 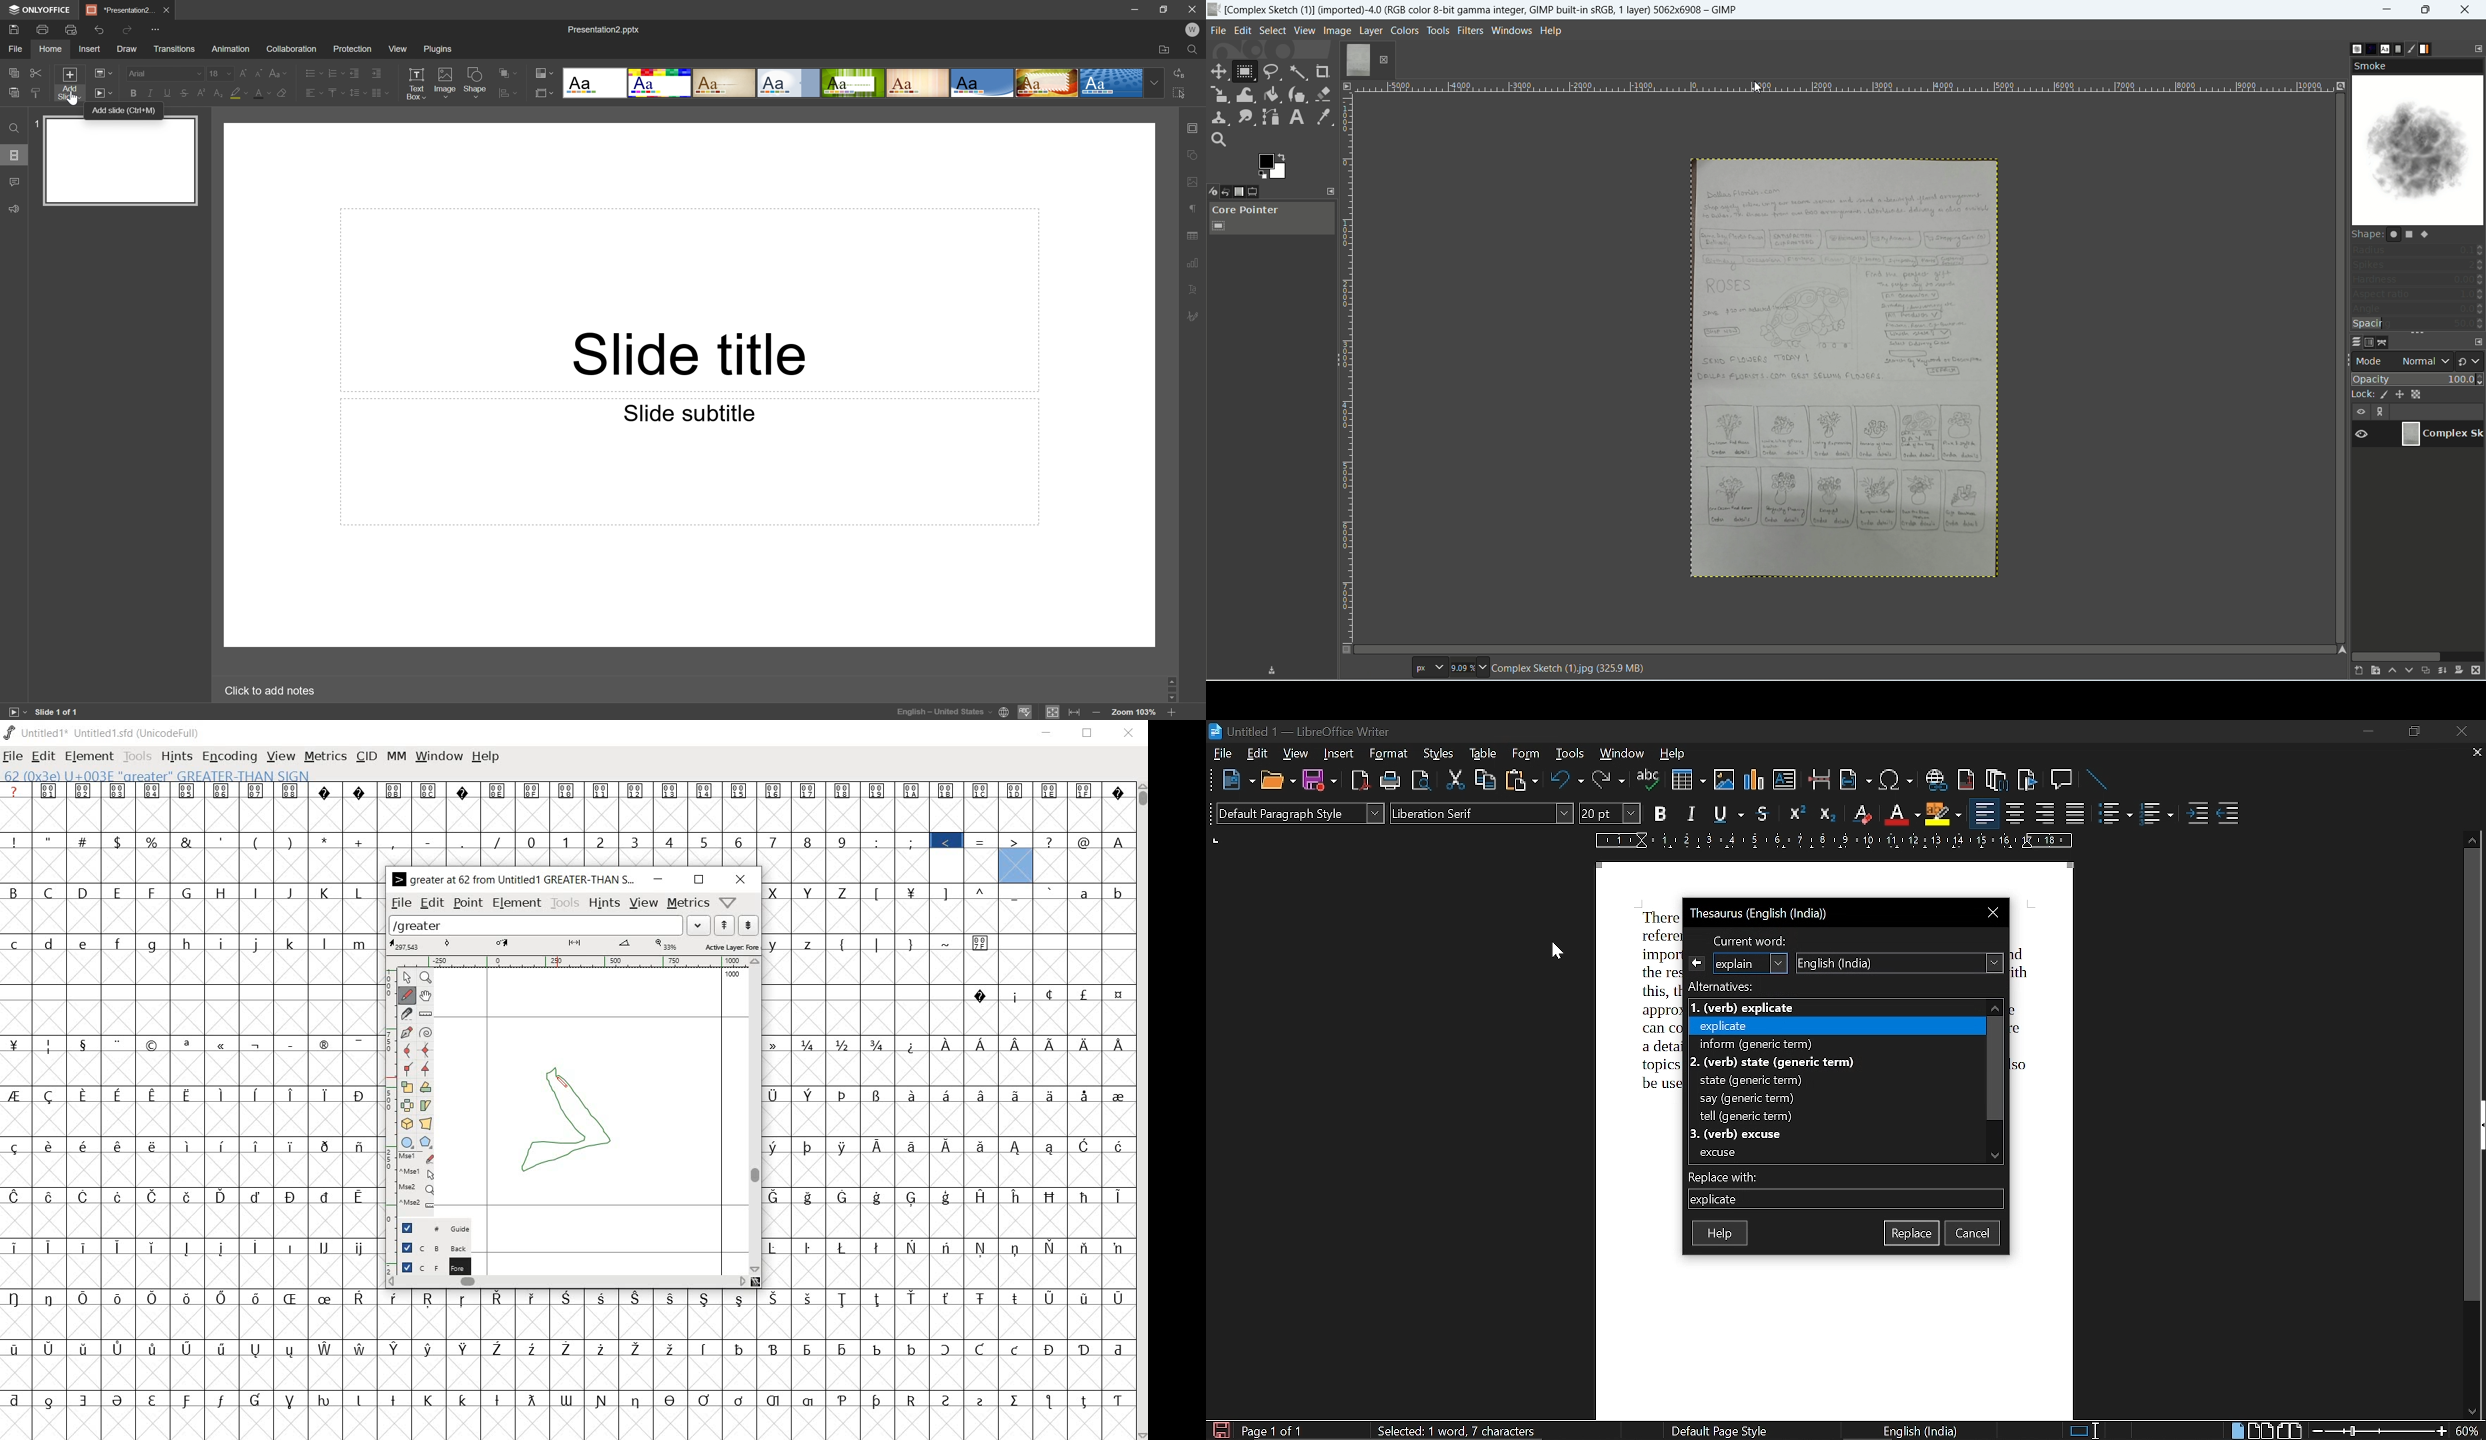 I want to click on Magnify, so click(x=427, y=979).